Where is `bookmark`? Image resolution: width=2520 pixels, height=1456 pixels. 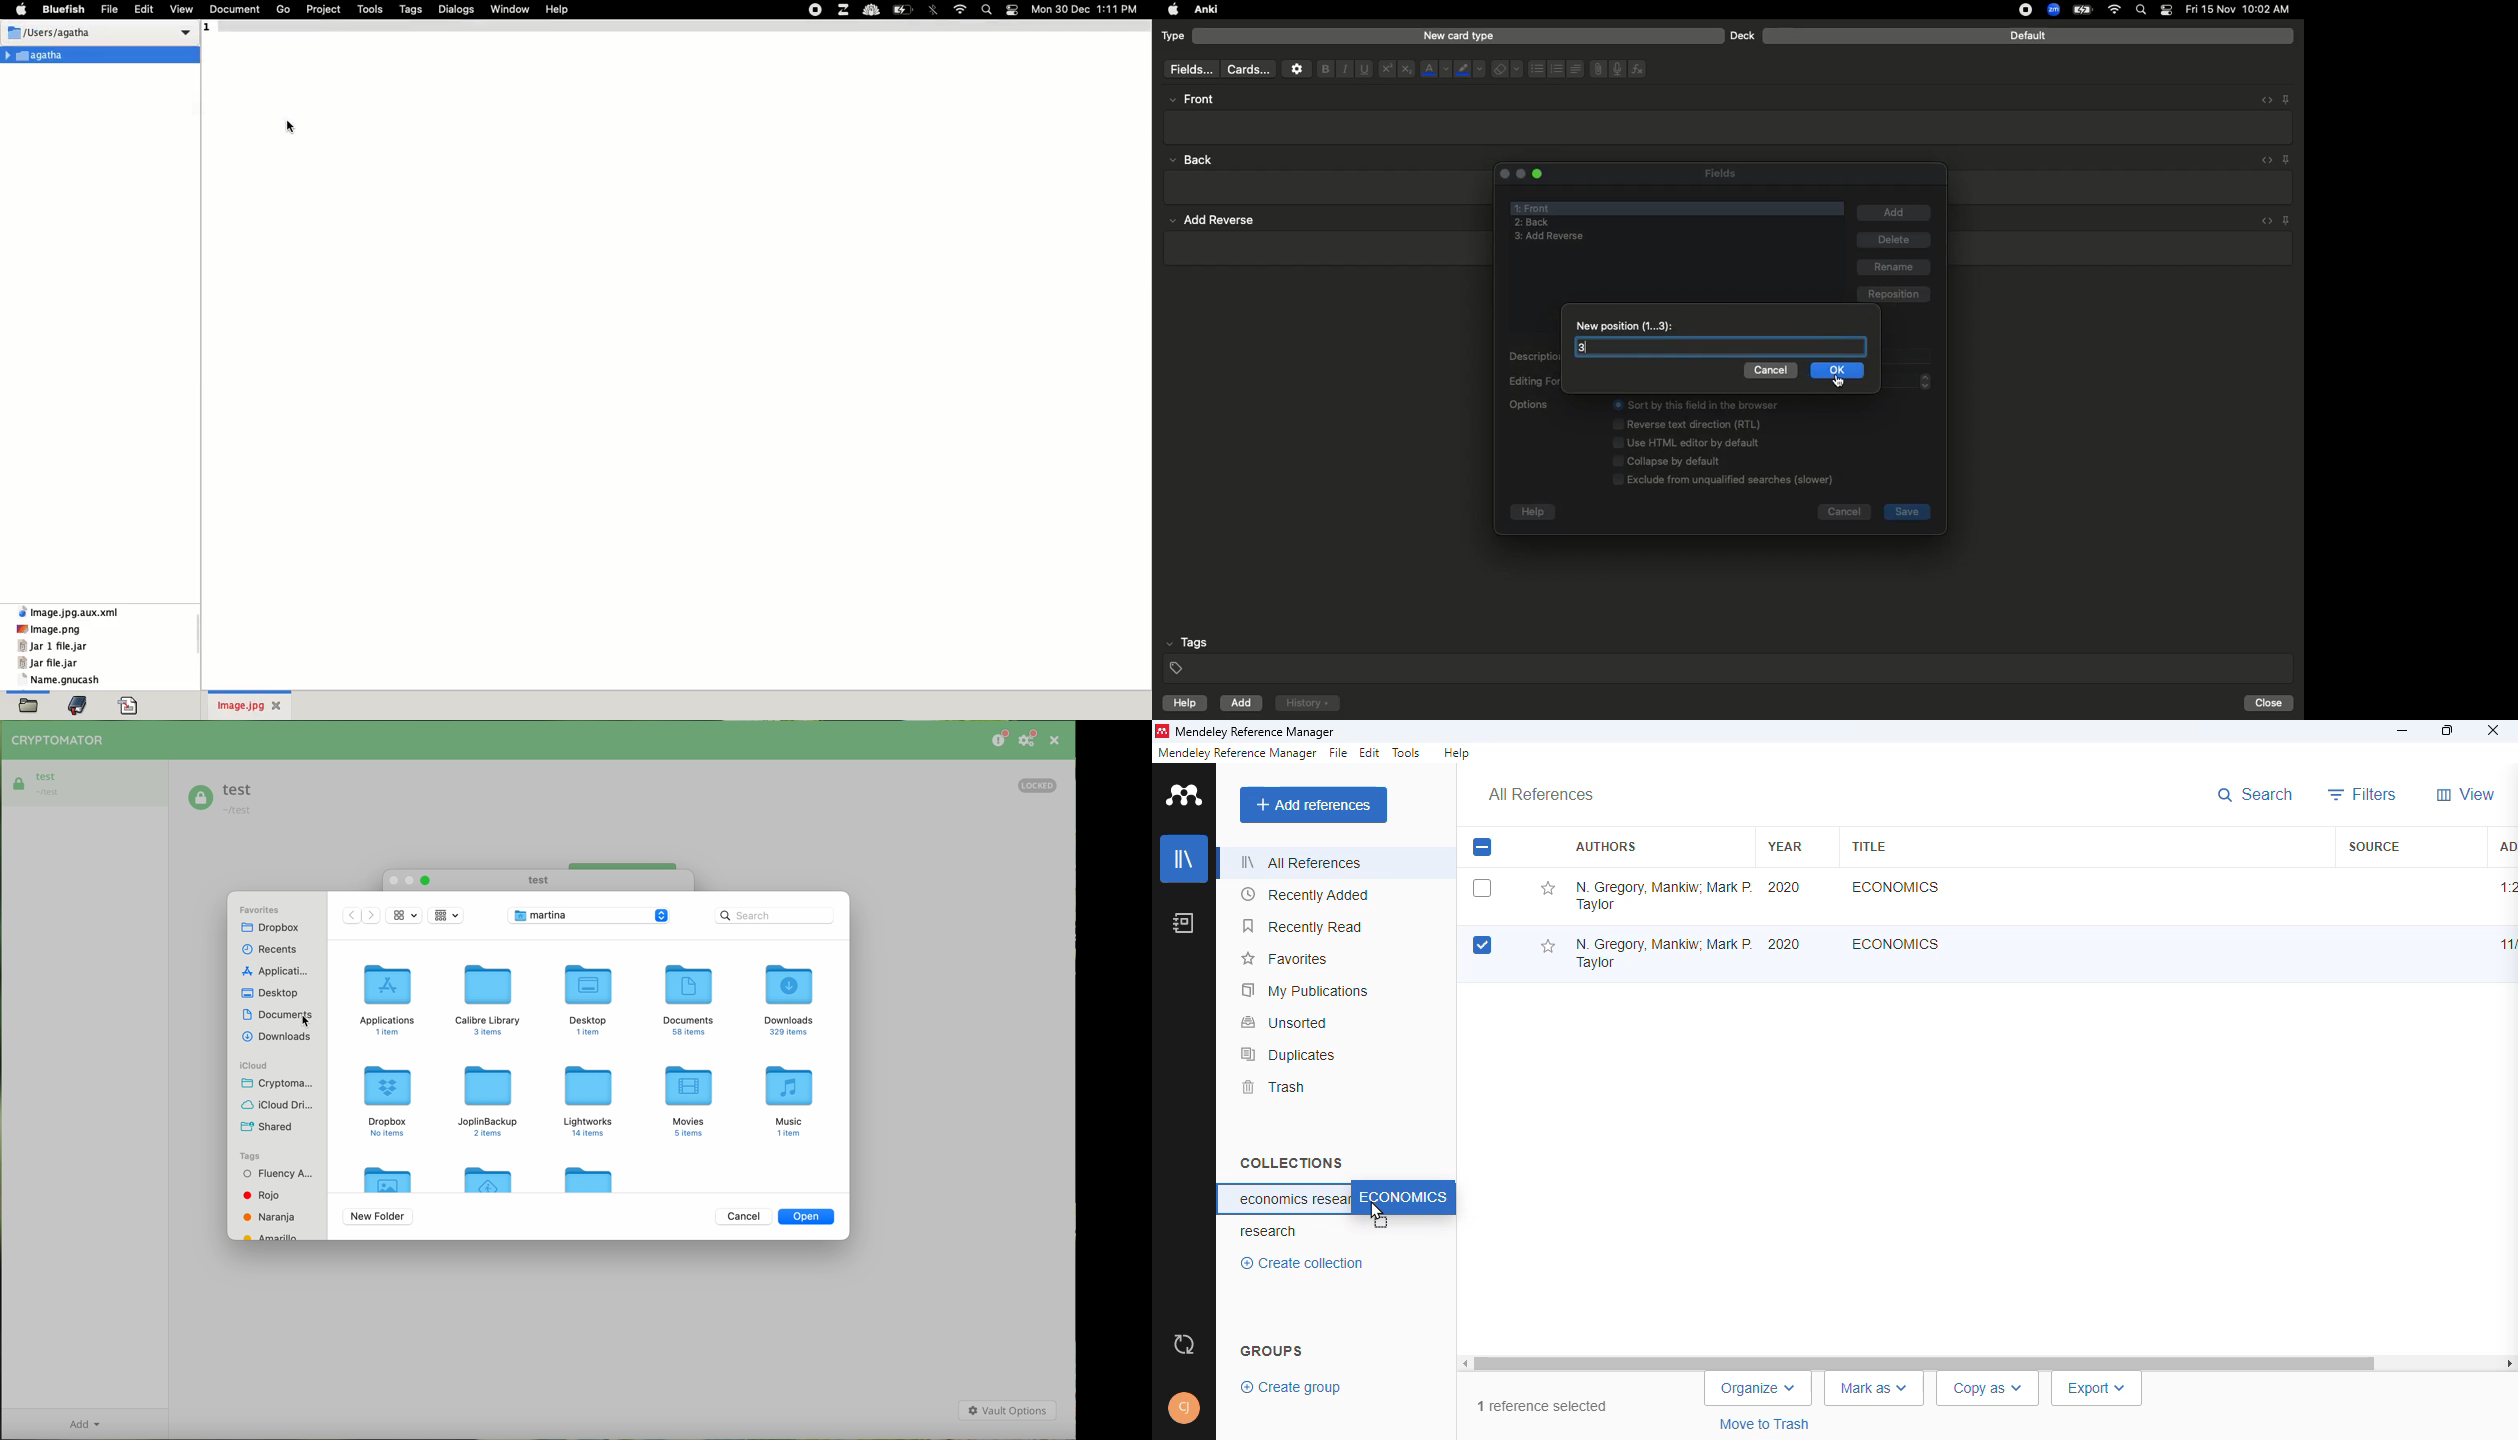
bookmark is located at coordinates (82, 706).